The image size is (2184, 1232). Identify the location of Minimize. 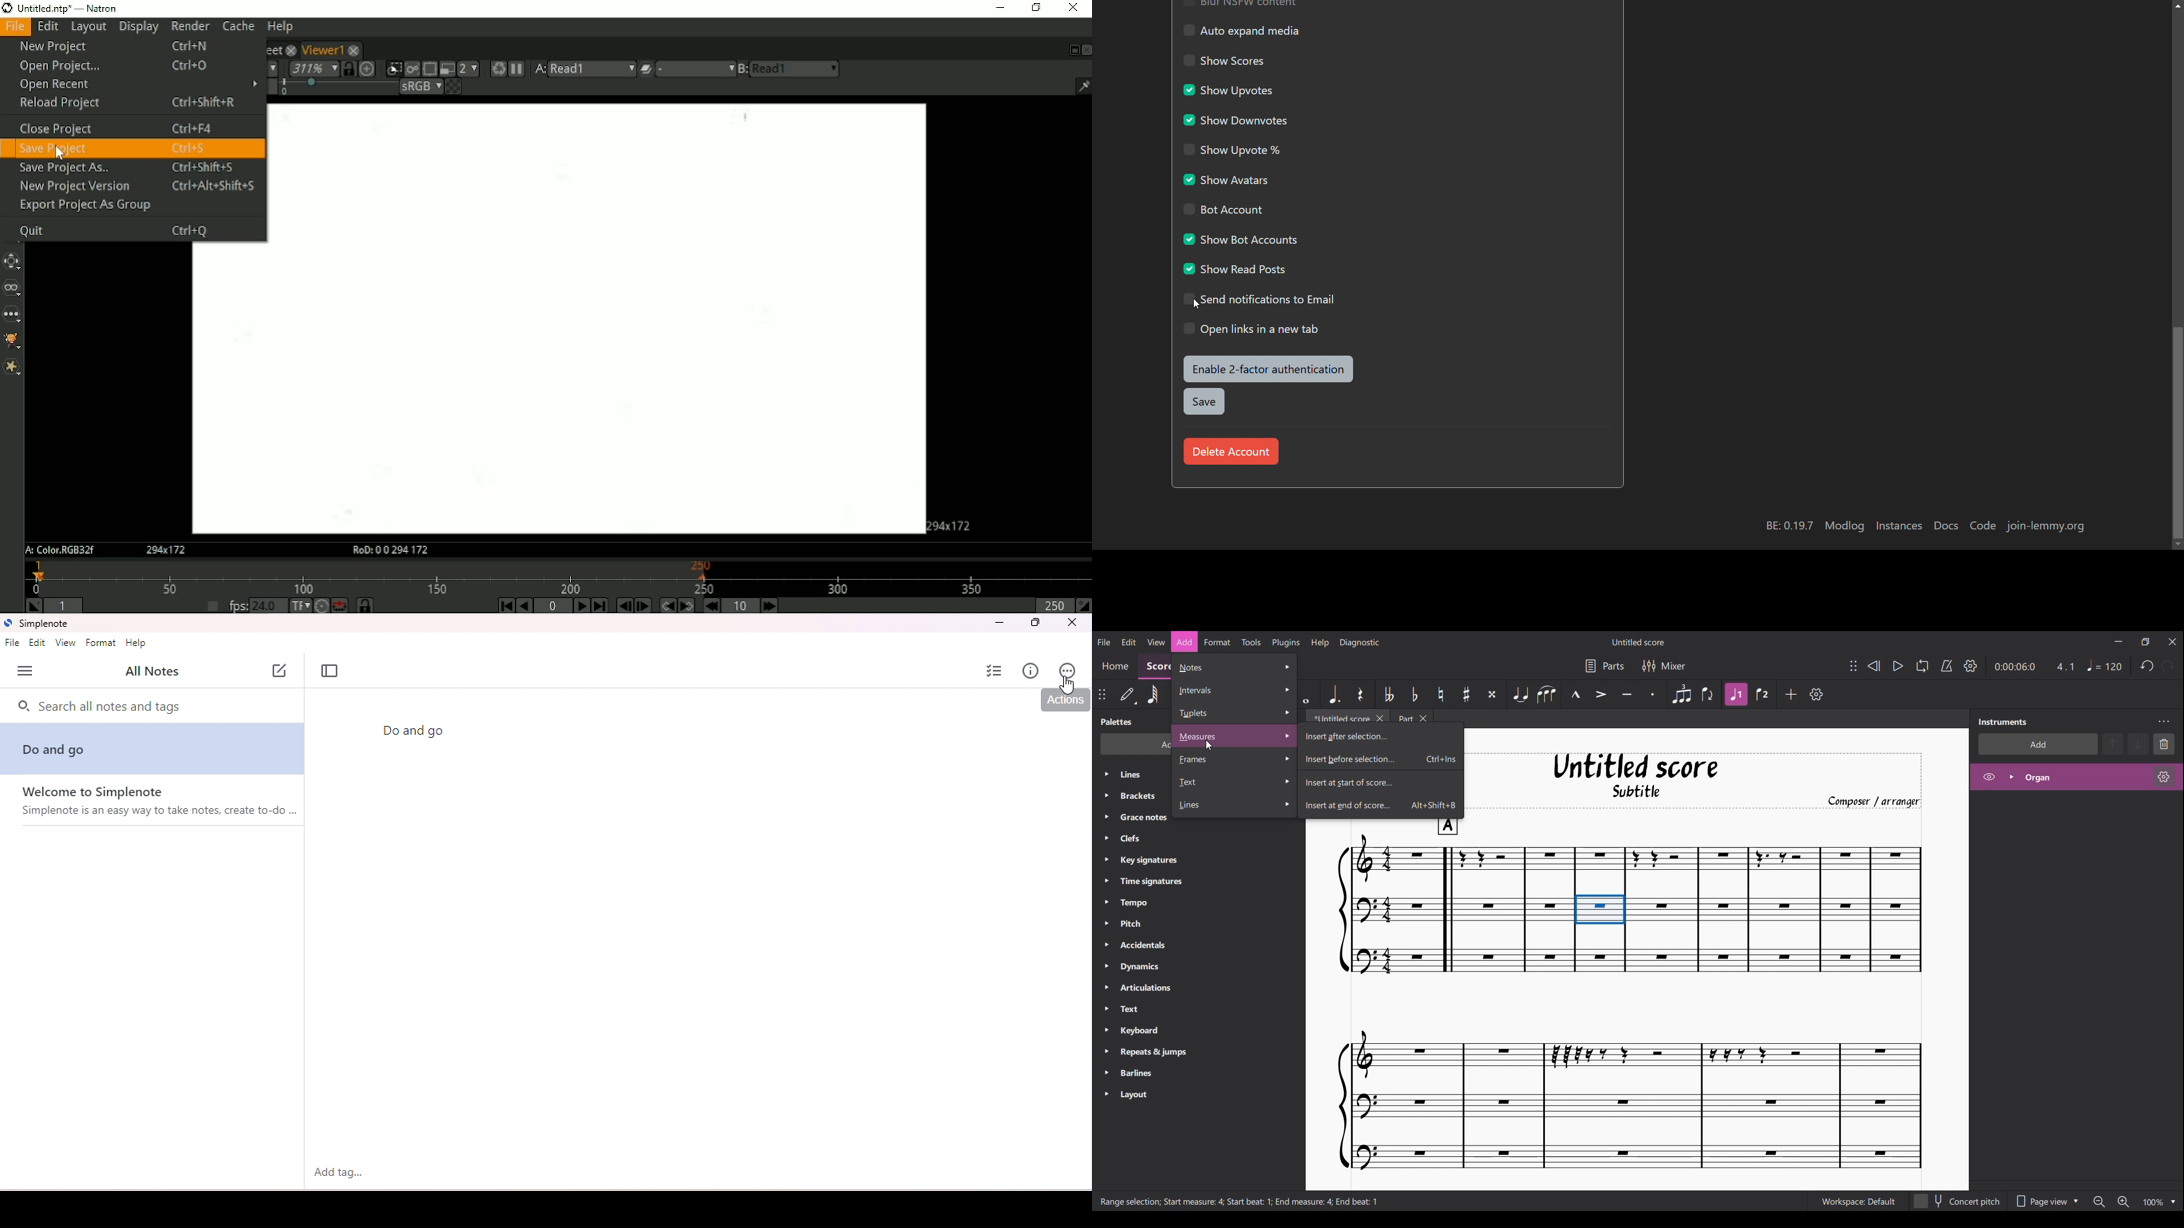
(1000, 8).